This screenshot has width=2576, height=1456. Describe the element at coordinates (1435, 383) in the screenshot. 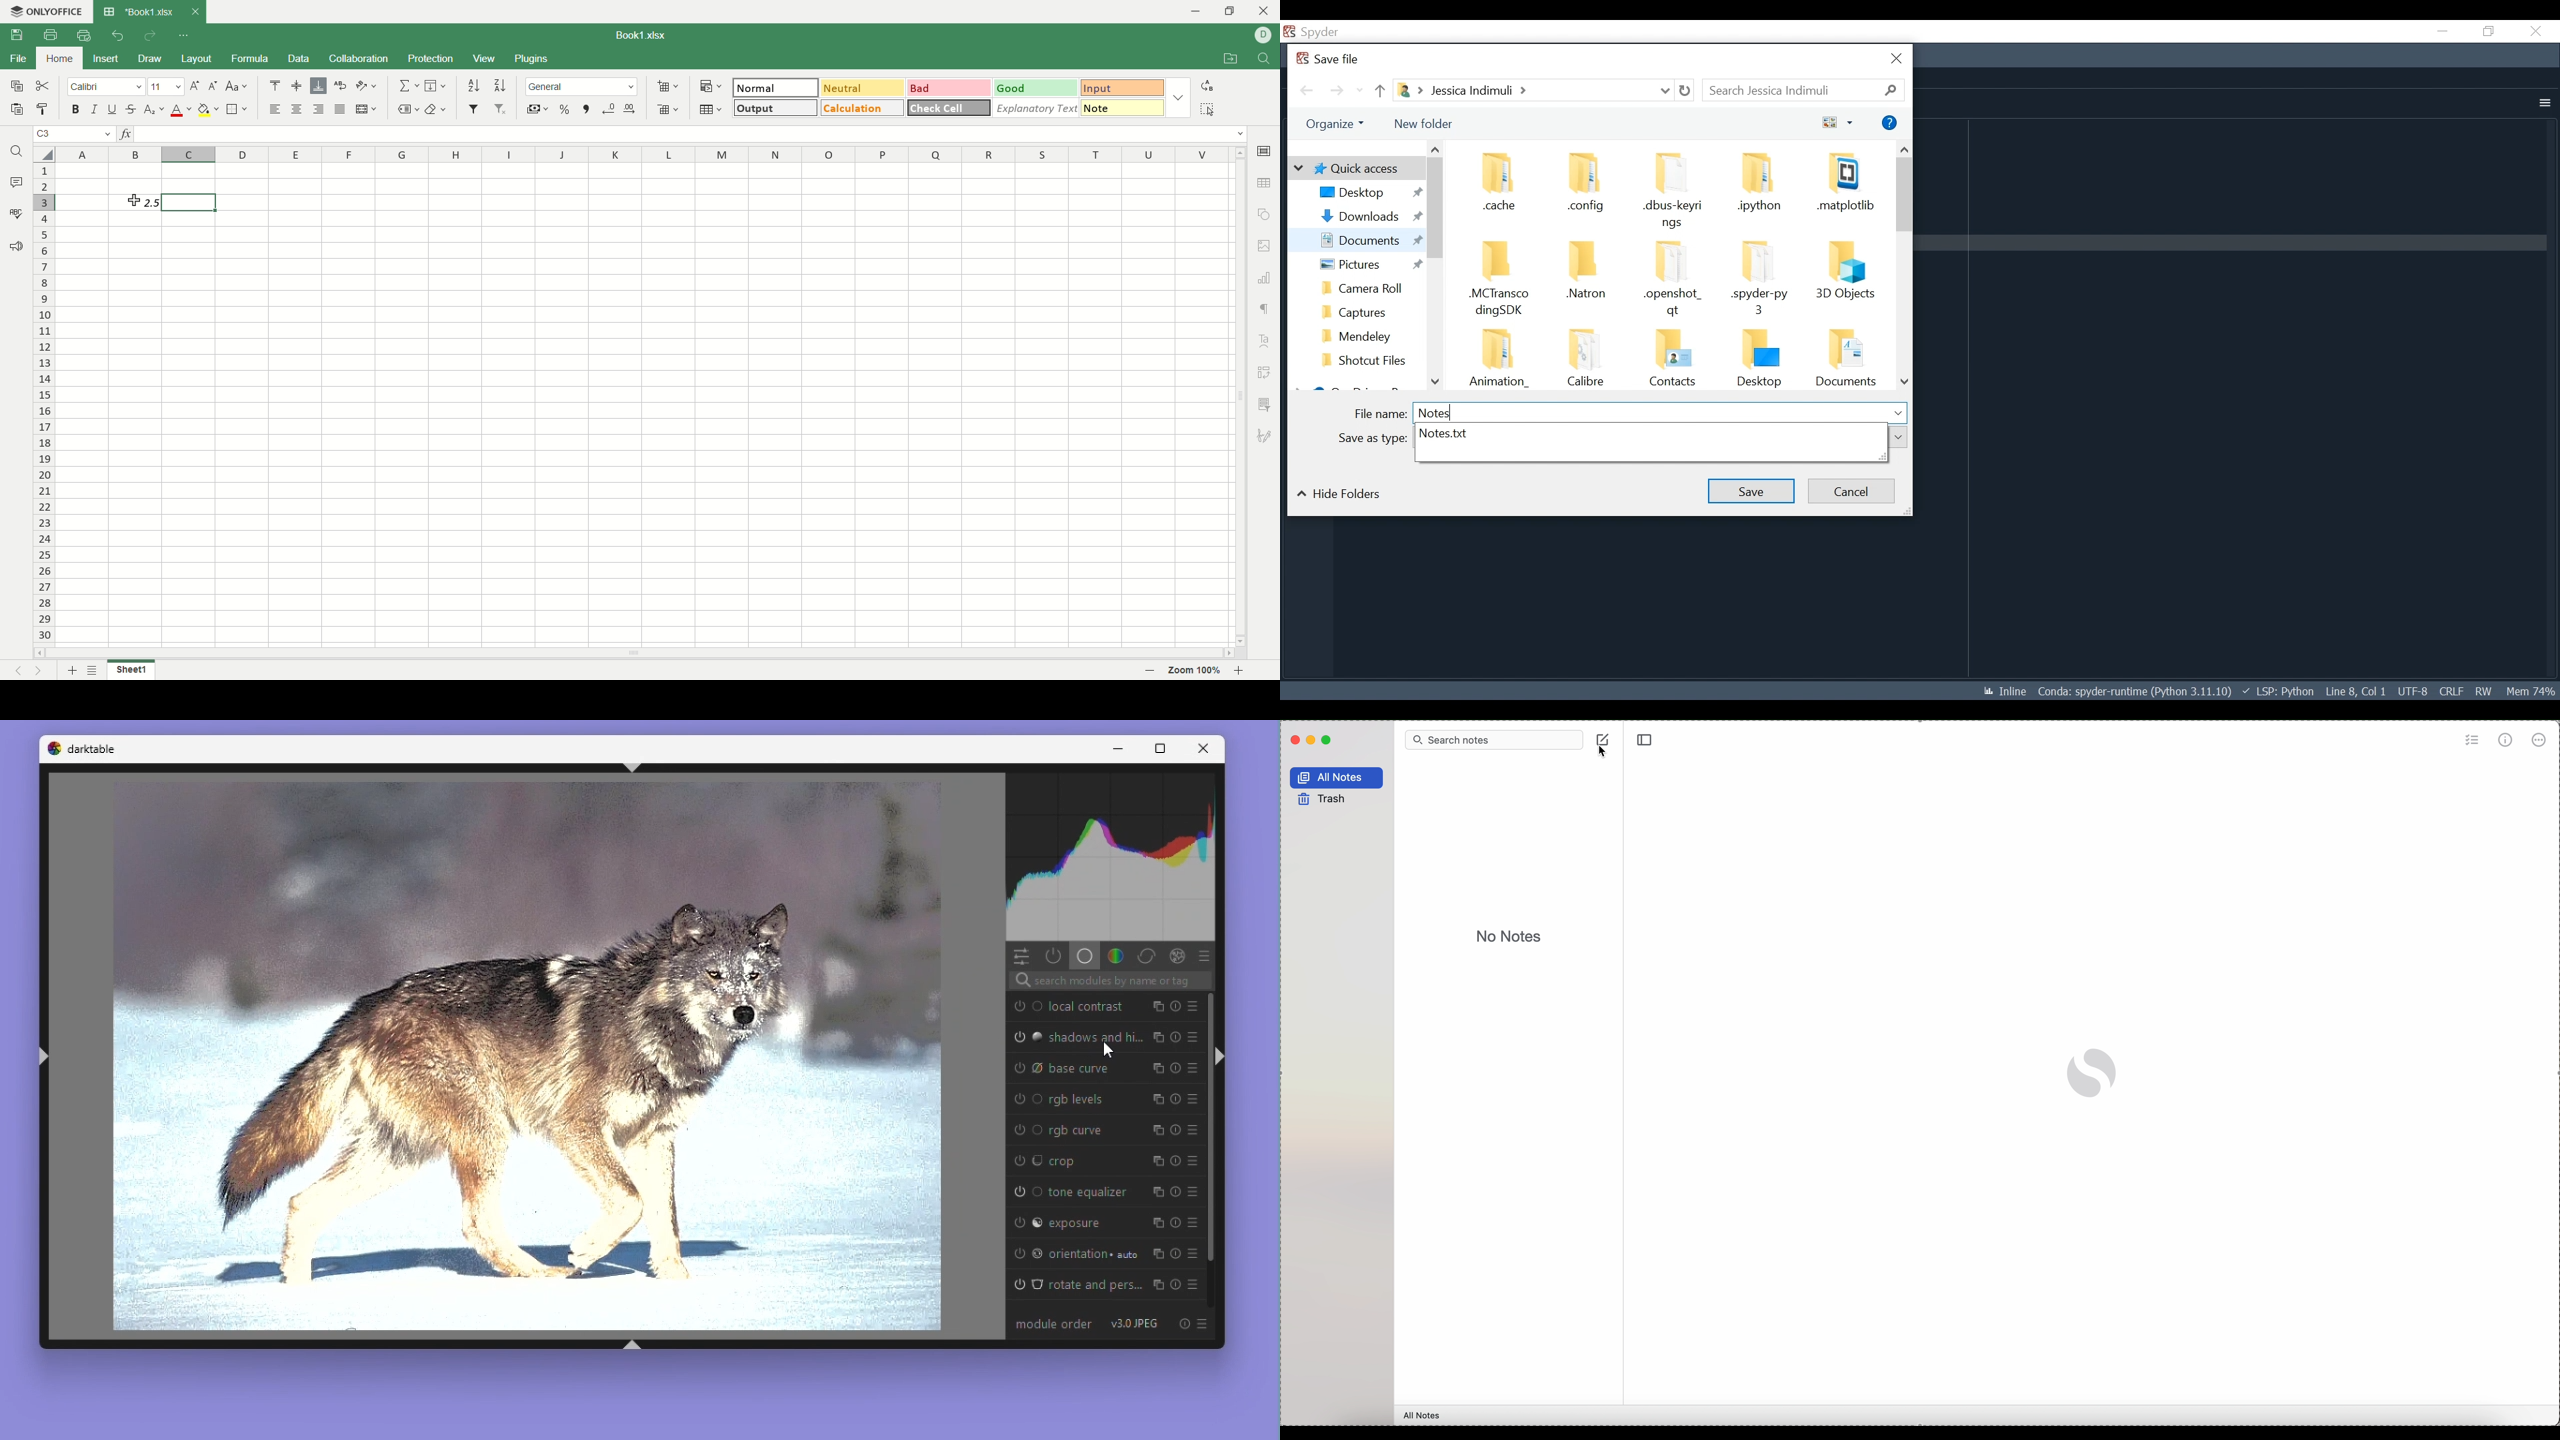

I see `Scroll down` at that location.